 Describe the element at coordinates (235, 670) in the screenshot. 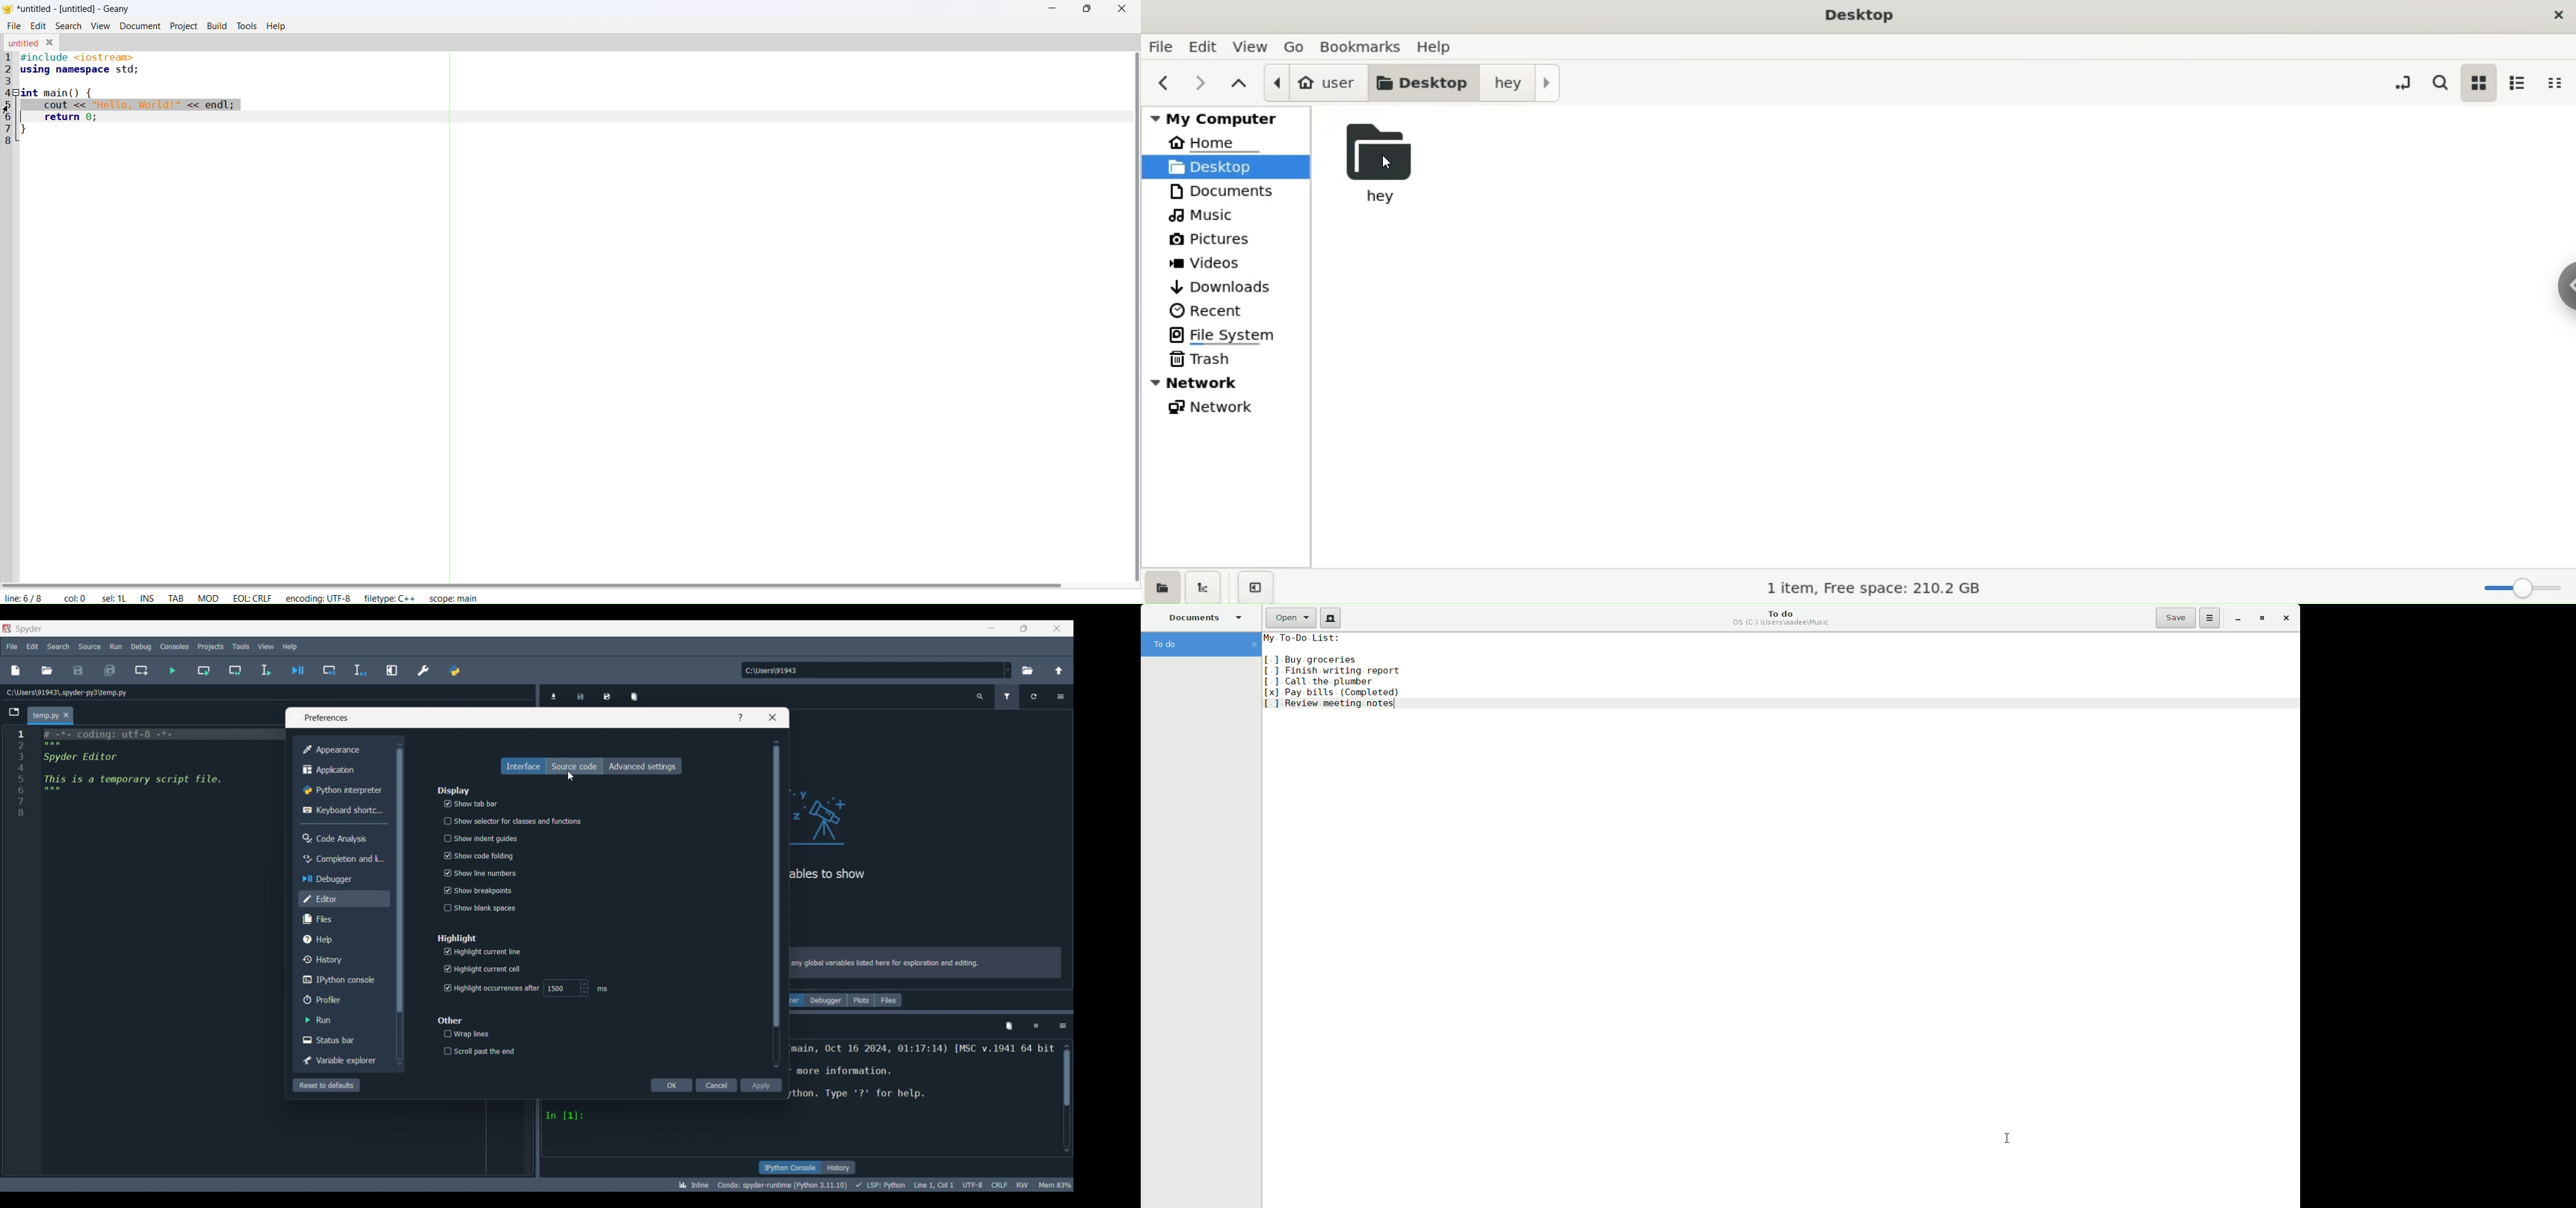

I see `Run current cell and go to next one` at that location.